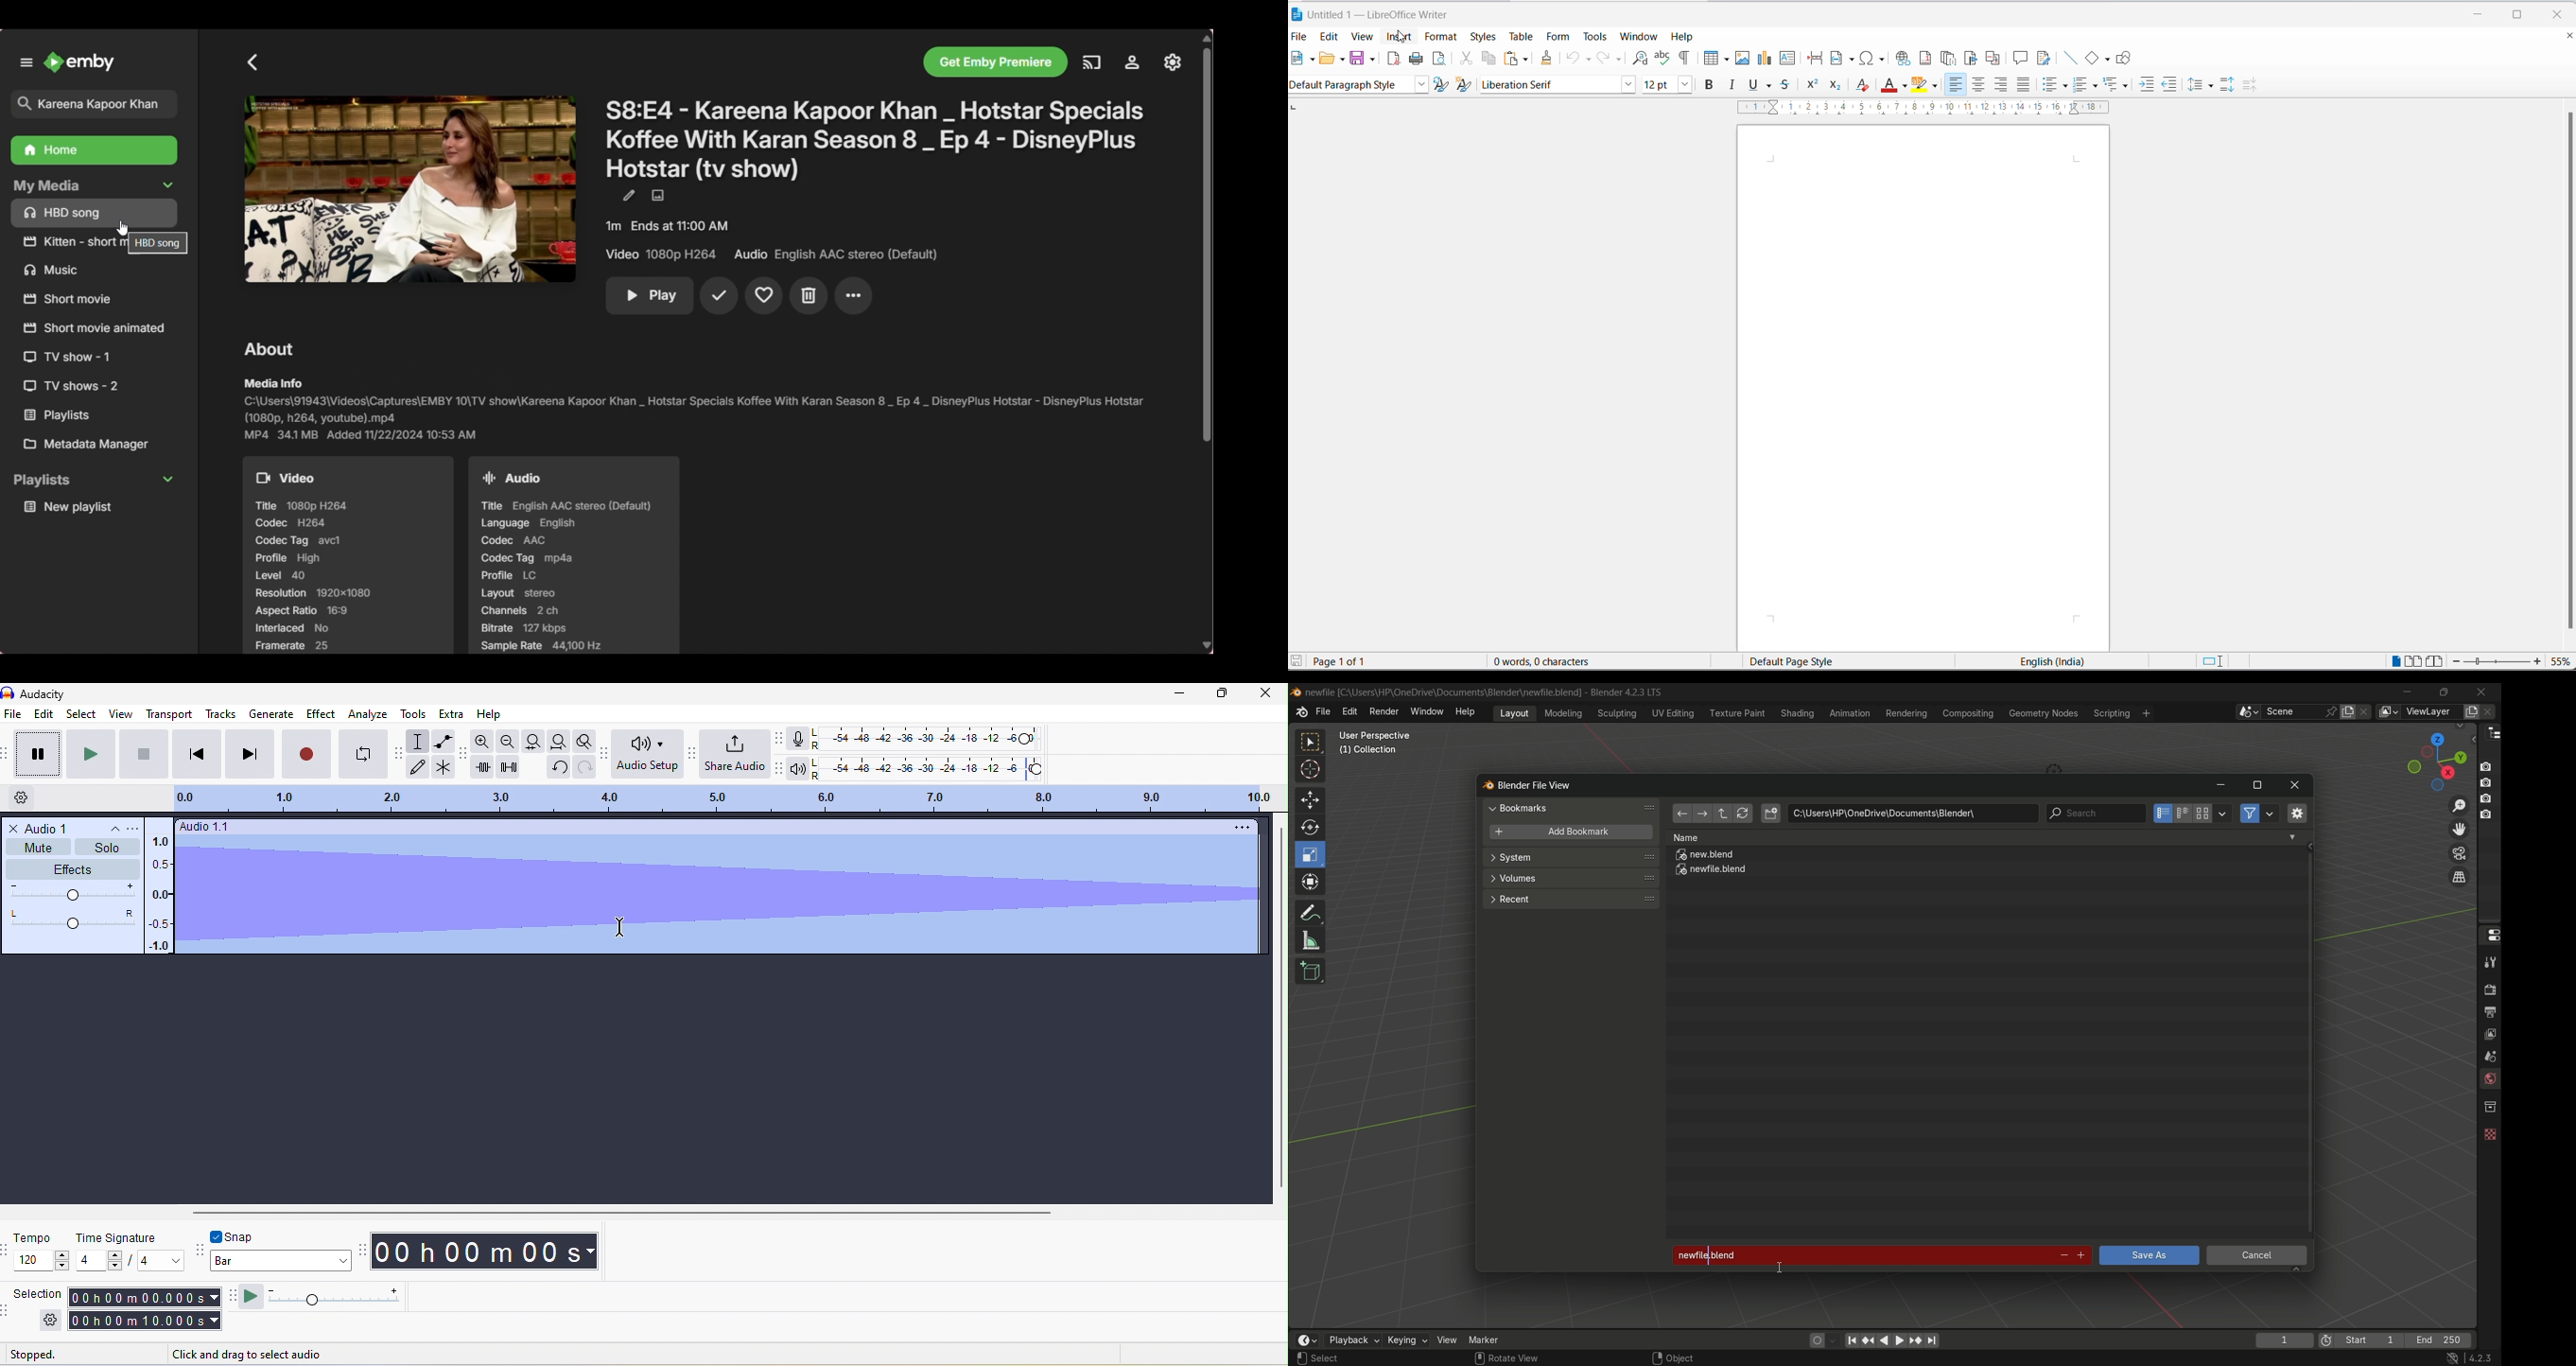 Image resolution: width=2576 pixels, height=1372 pixels. Describe the element at coordinates (1311, 883) in the screenshot. I see `transform` at that location.